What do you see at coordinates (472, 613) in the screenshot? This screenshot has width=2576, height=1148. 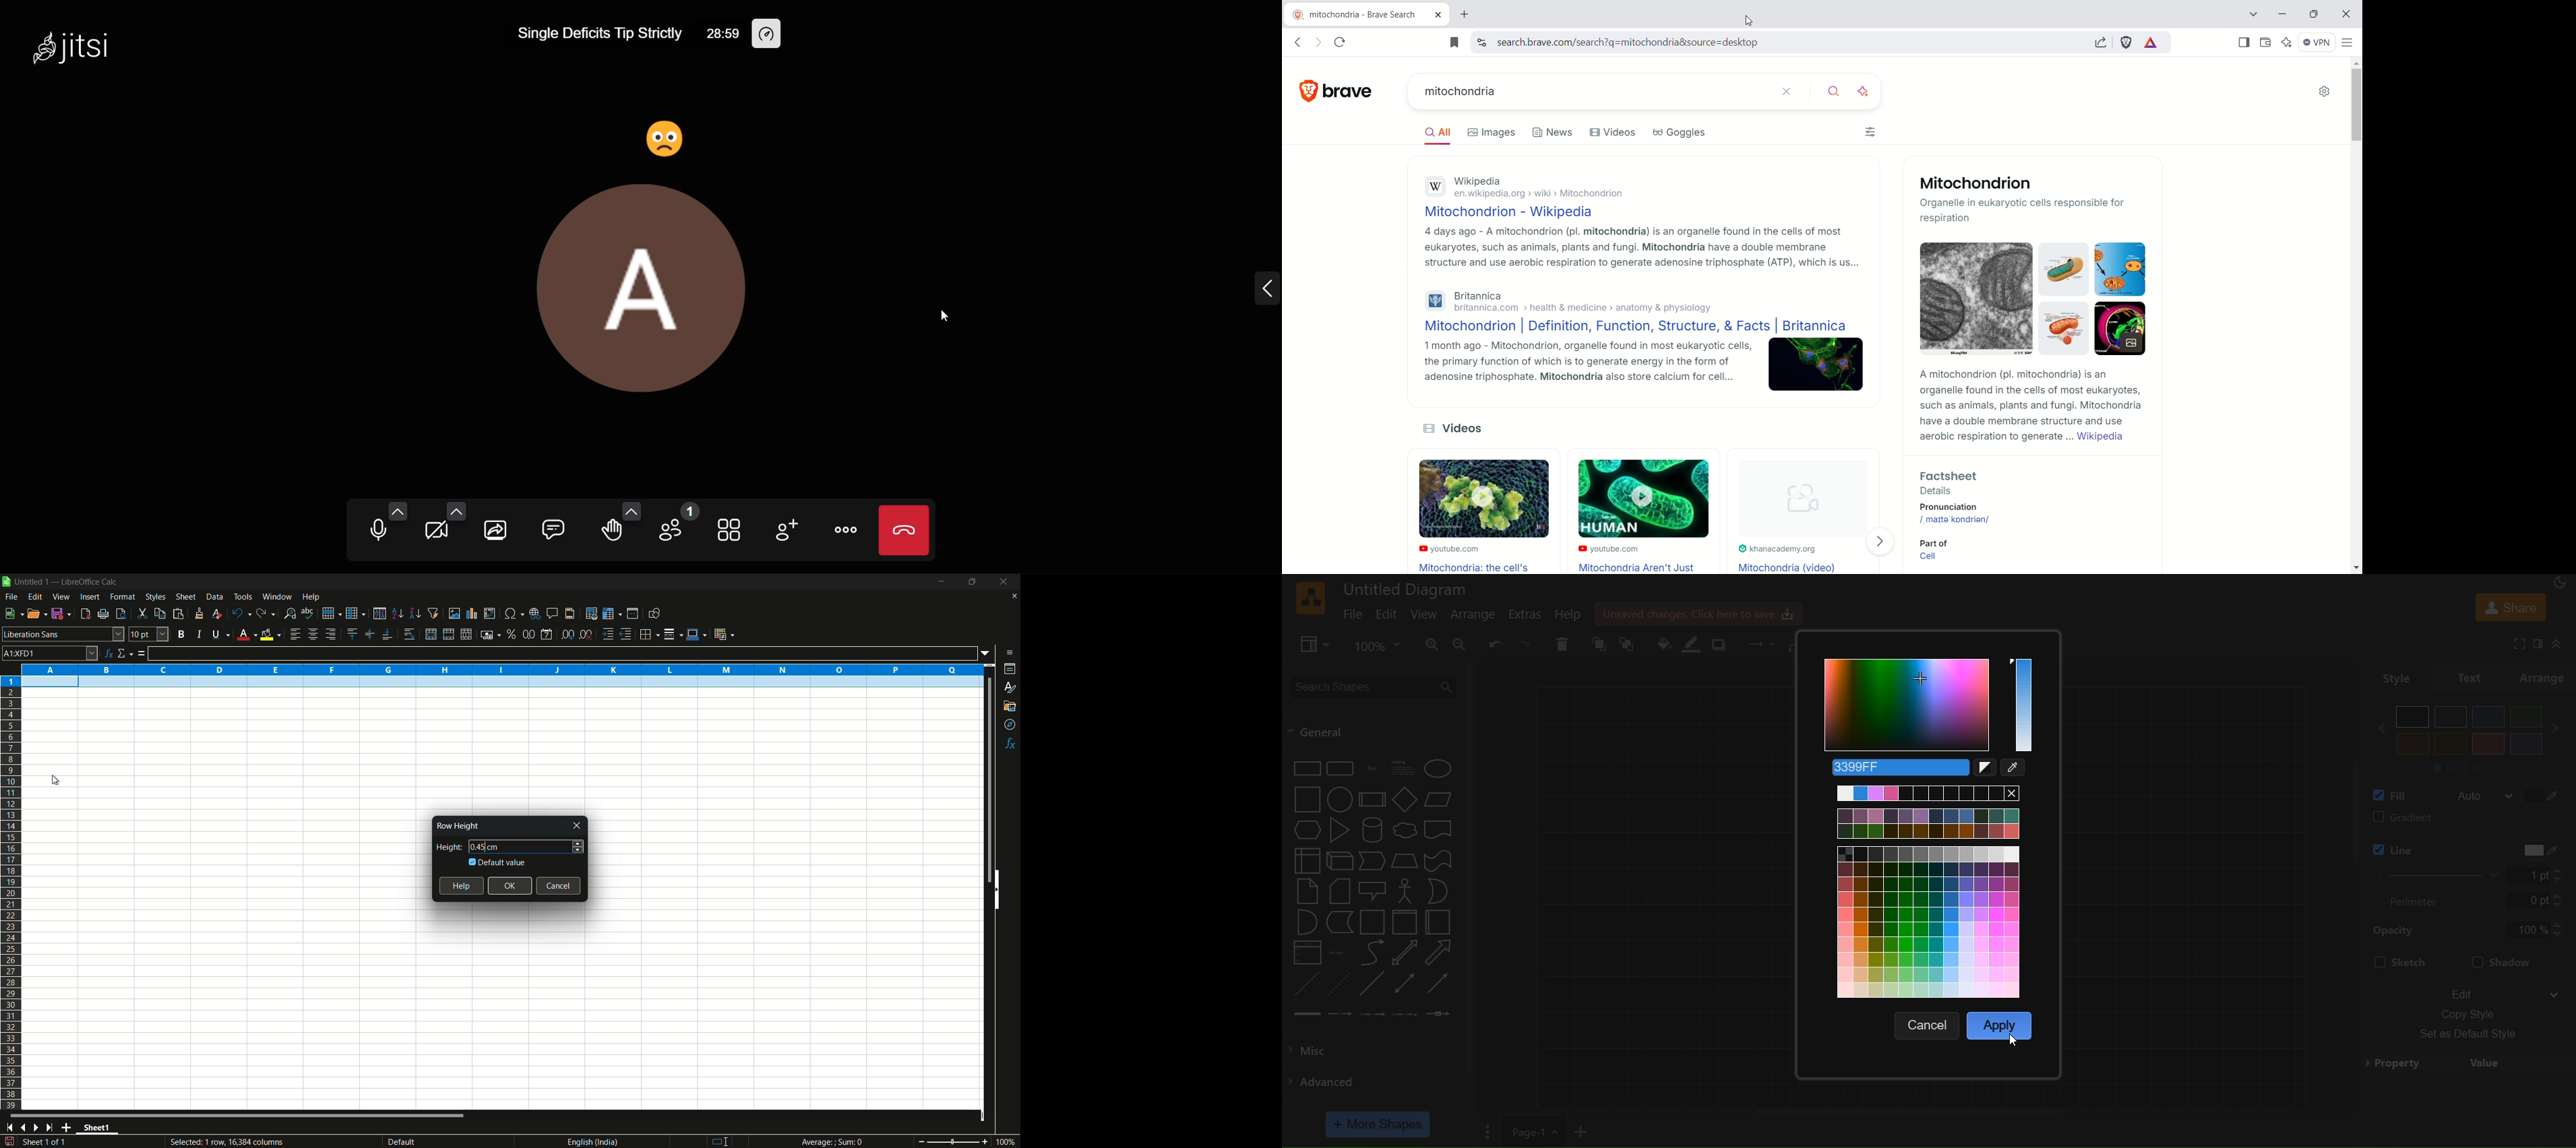 I see `insert chart` at bounding box center [472, 613].